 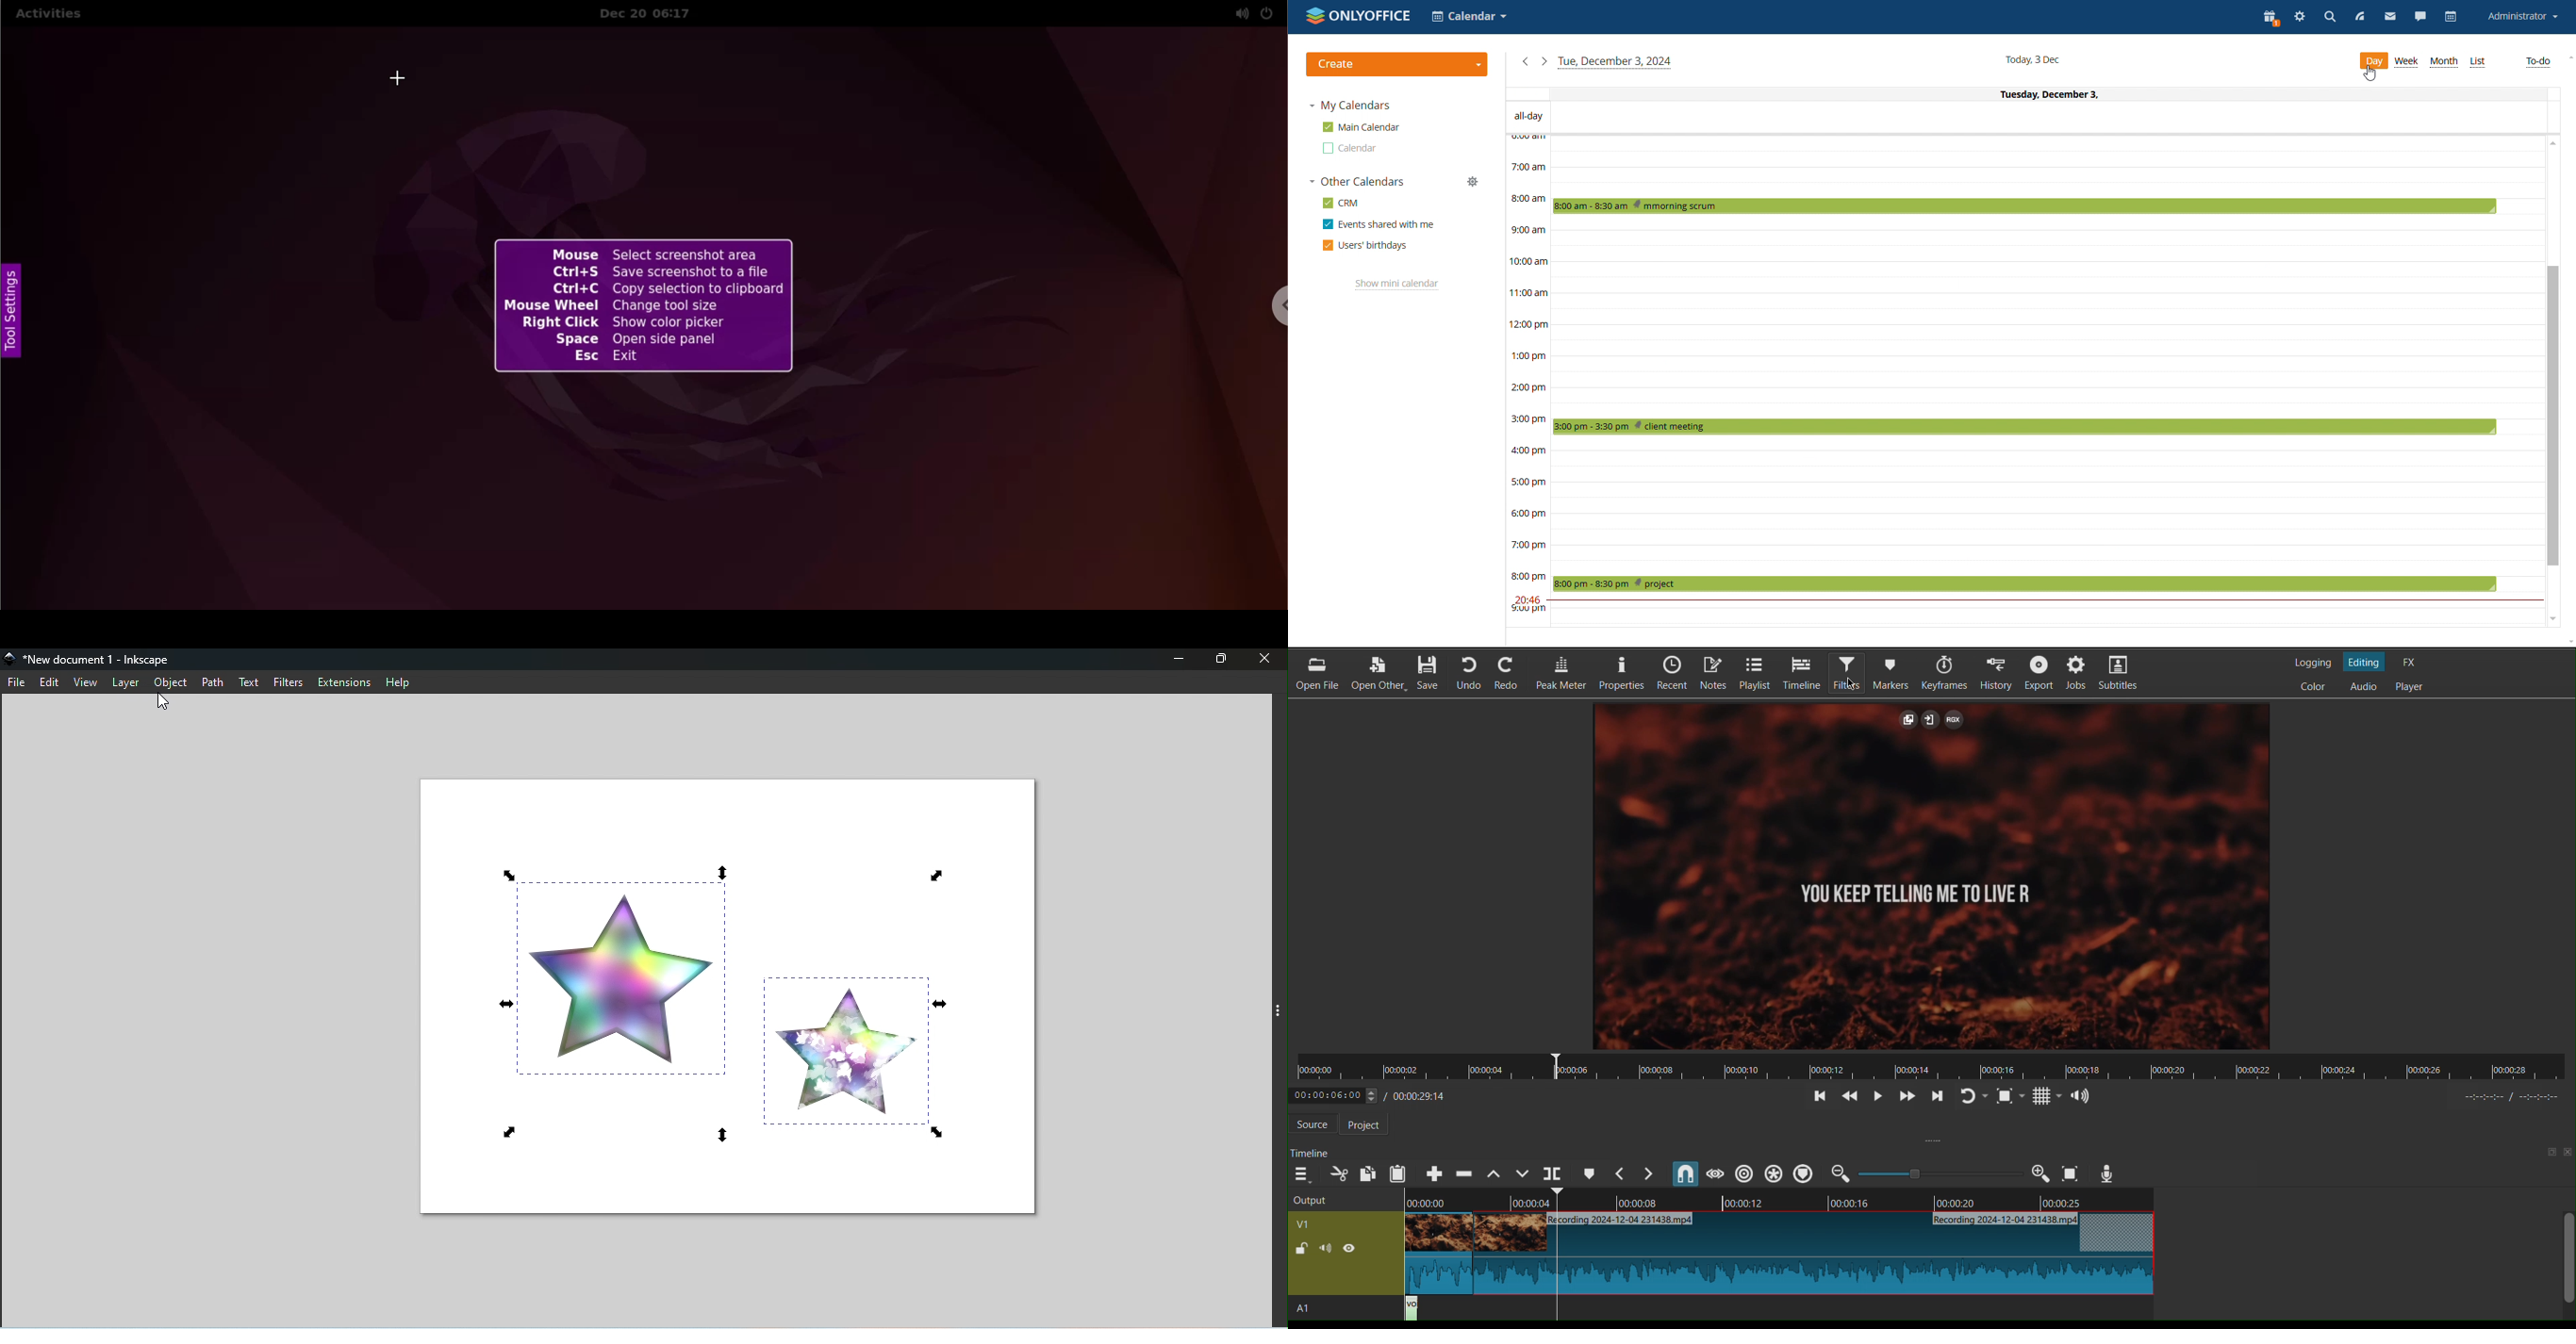 I want to click on scroll up, so click(x=2553, y=142).